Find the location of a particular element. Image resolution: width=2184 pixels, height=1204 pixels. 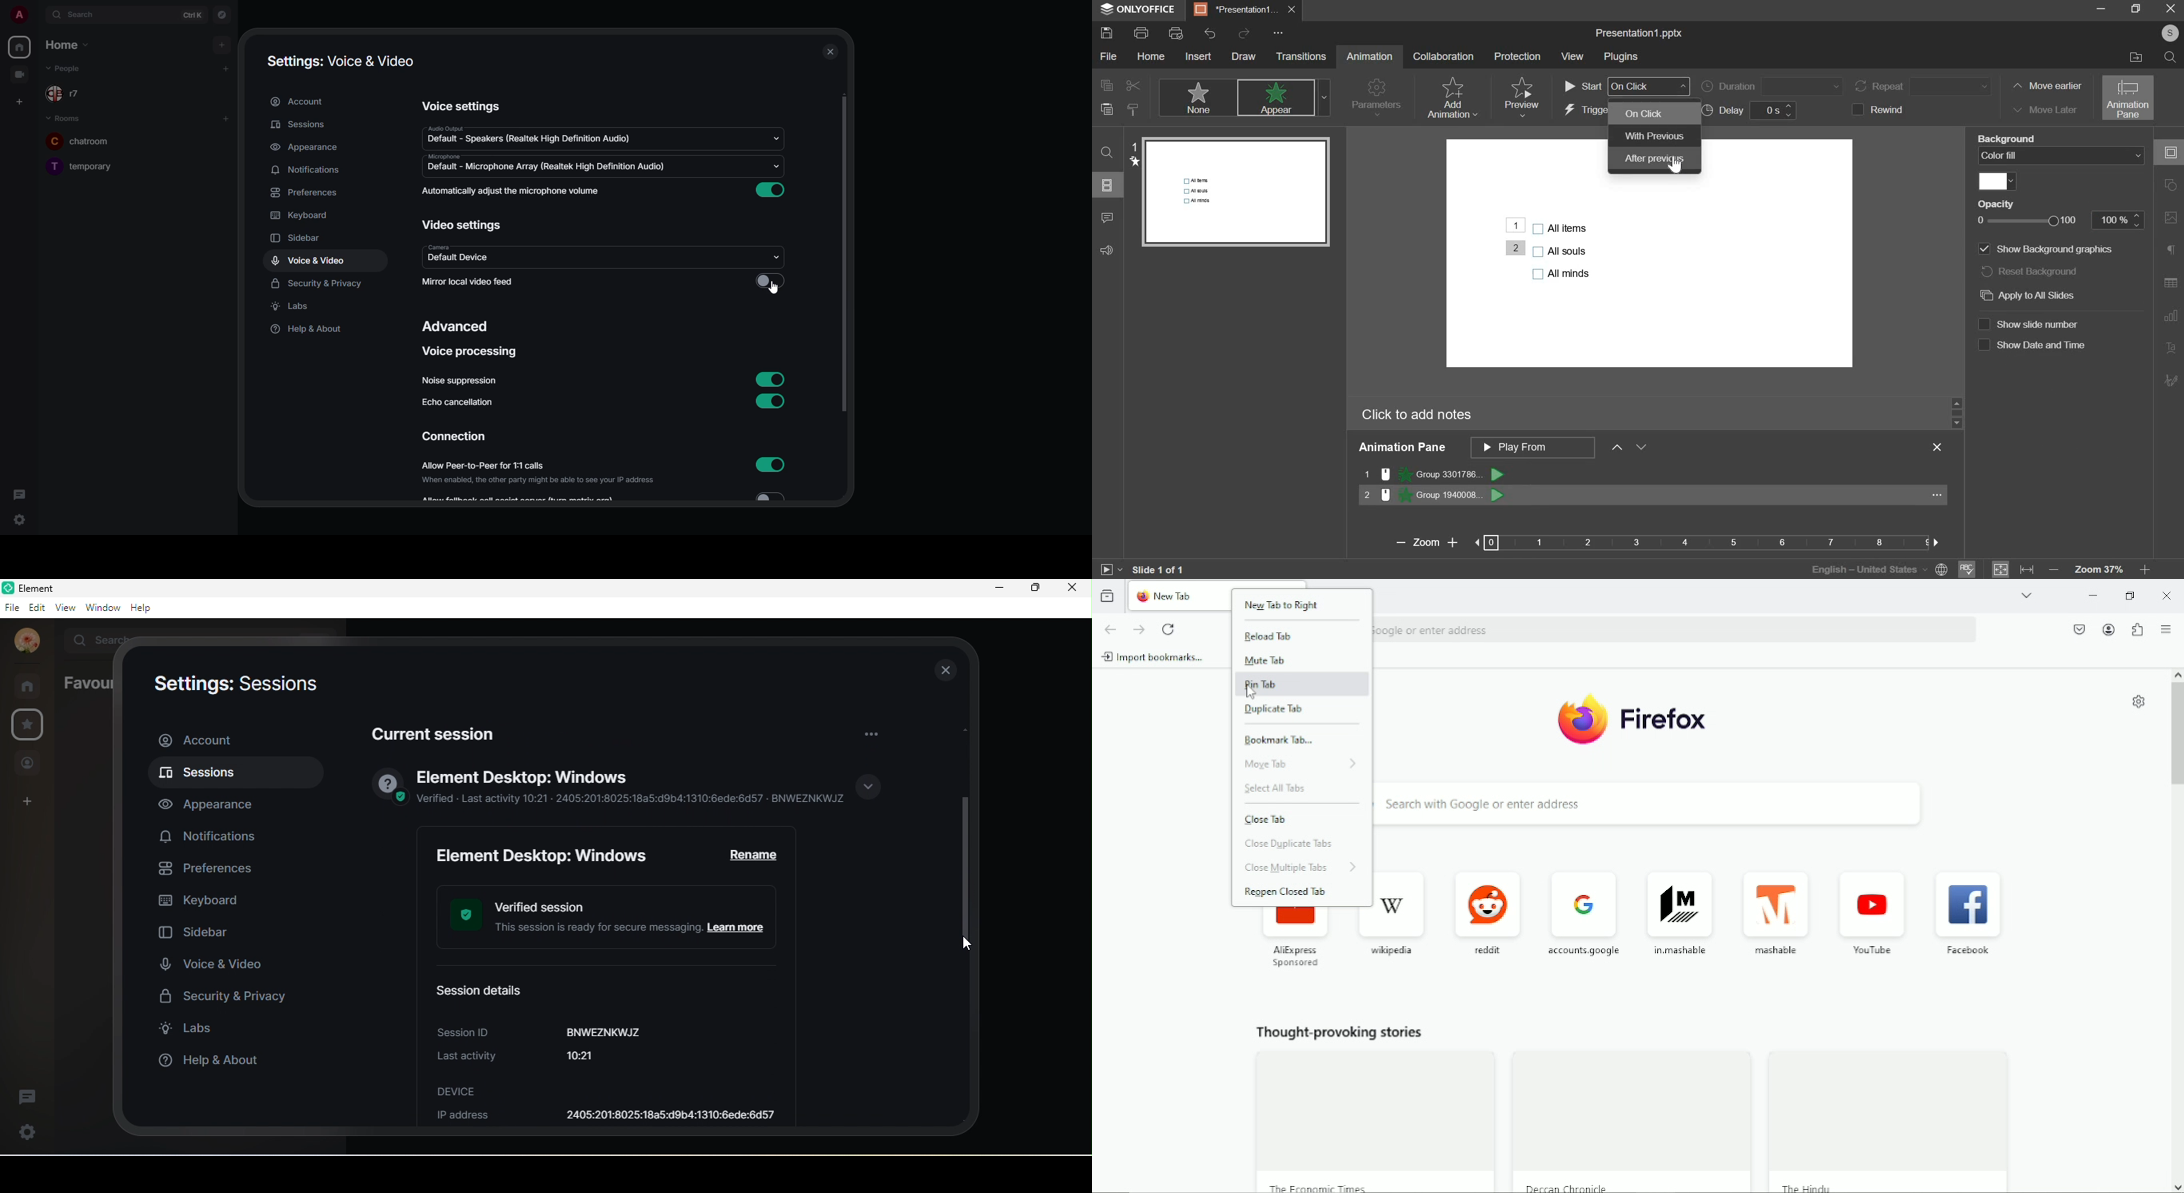

notifications is located at coordinates (311, 170).